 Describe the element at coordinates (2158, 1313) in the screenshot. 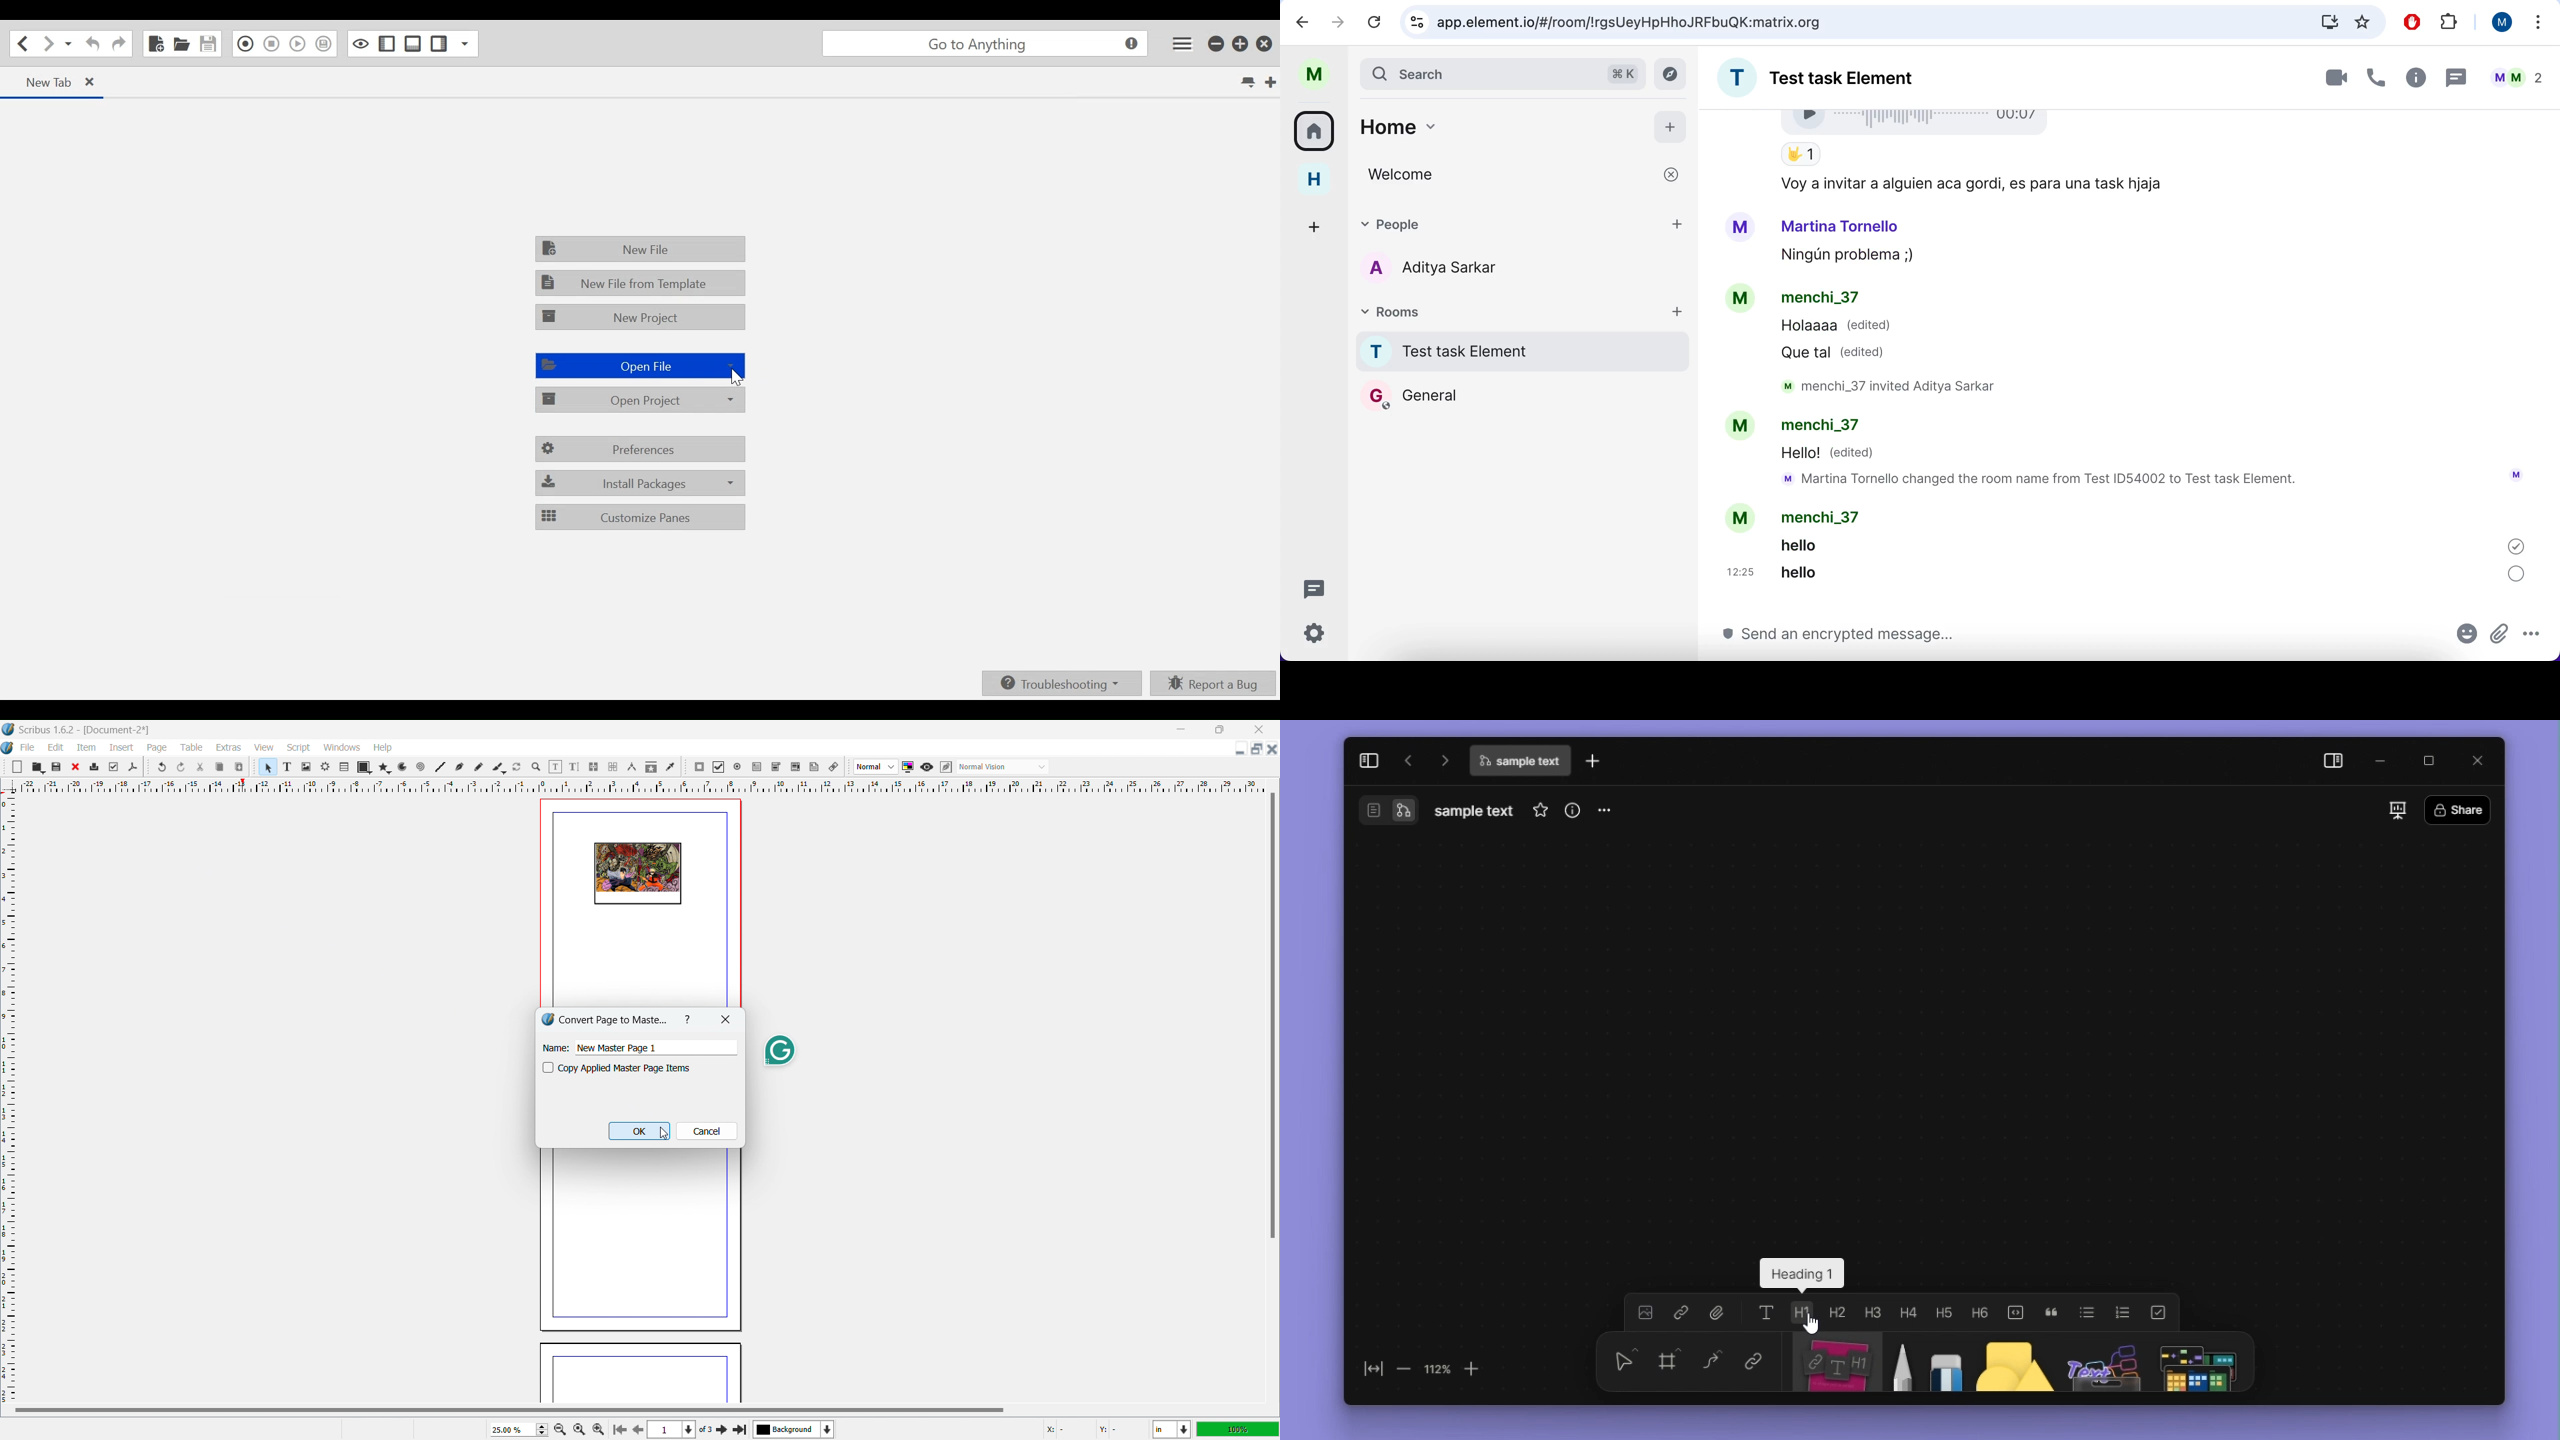

I see `to do list` at that location.